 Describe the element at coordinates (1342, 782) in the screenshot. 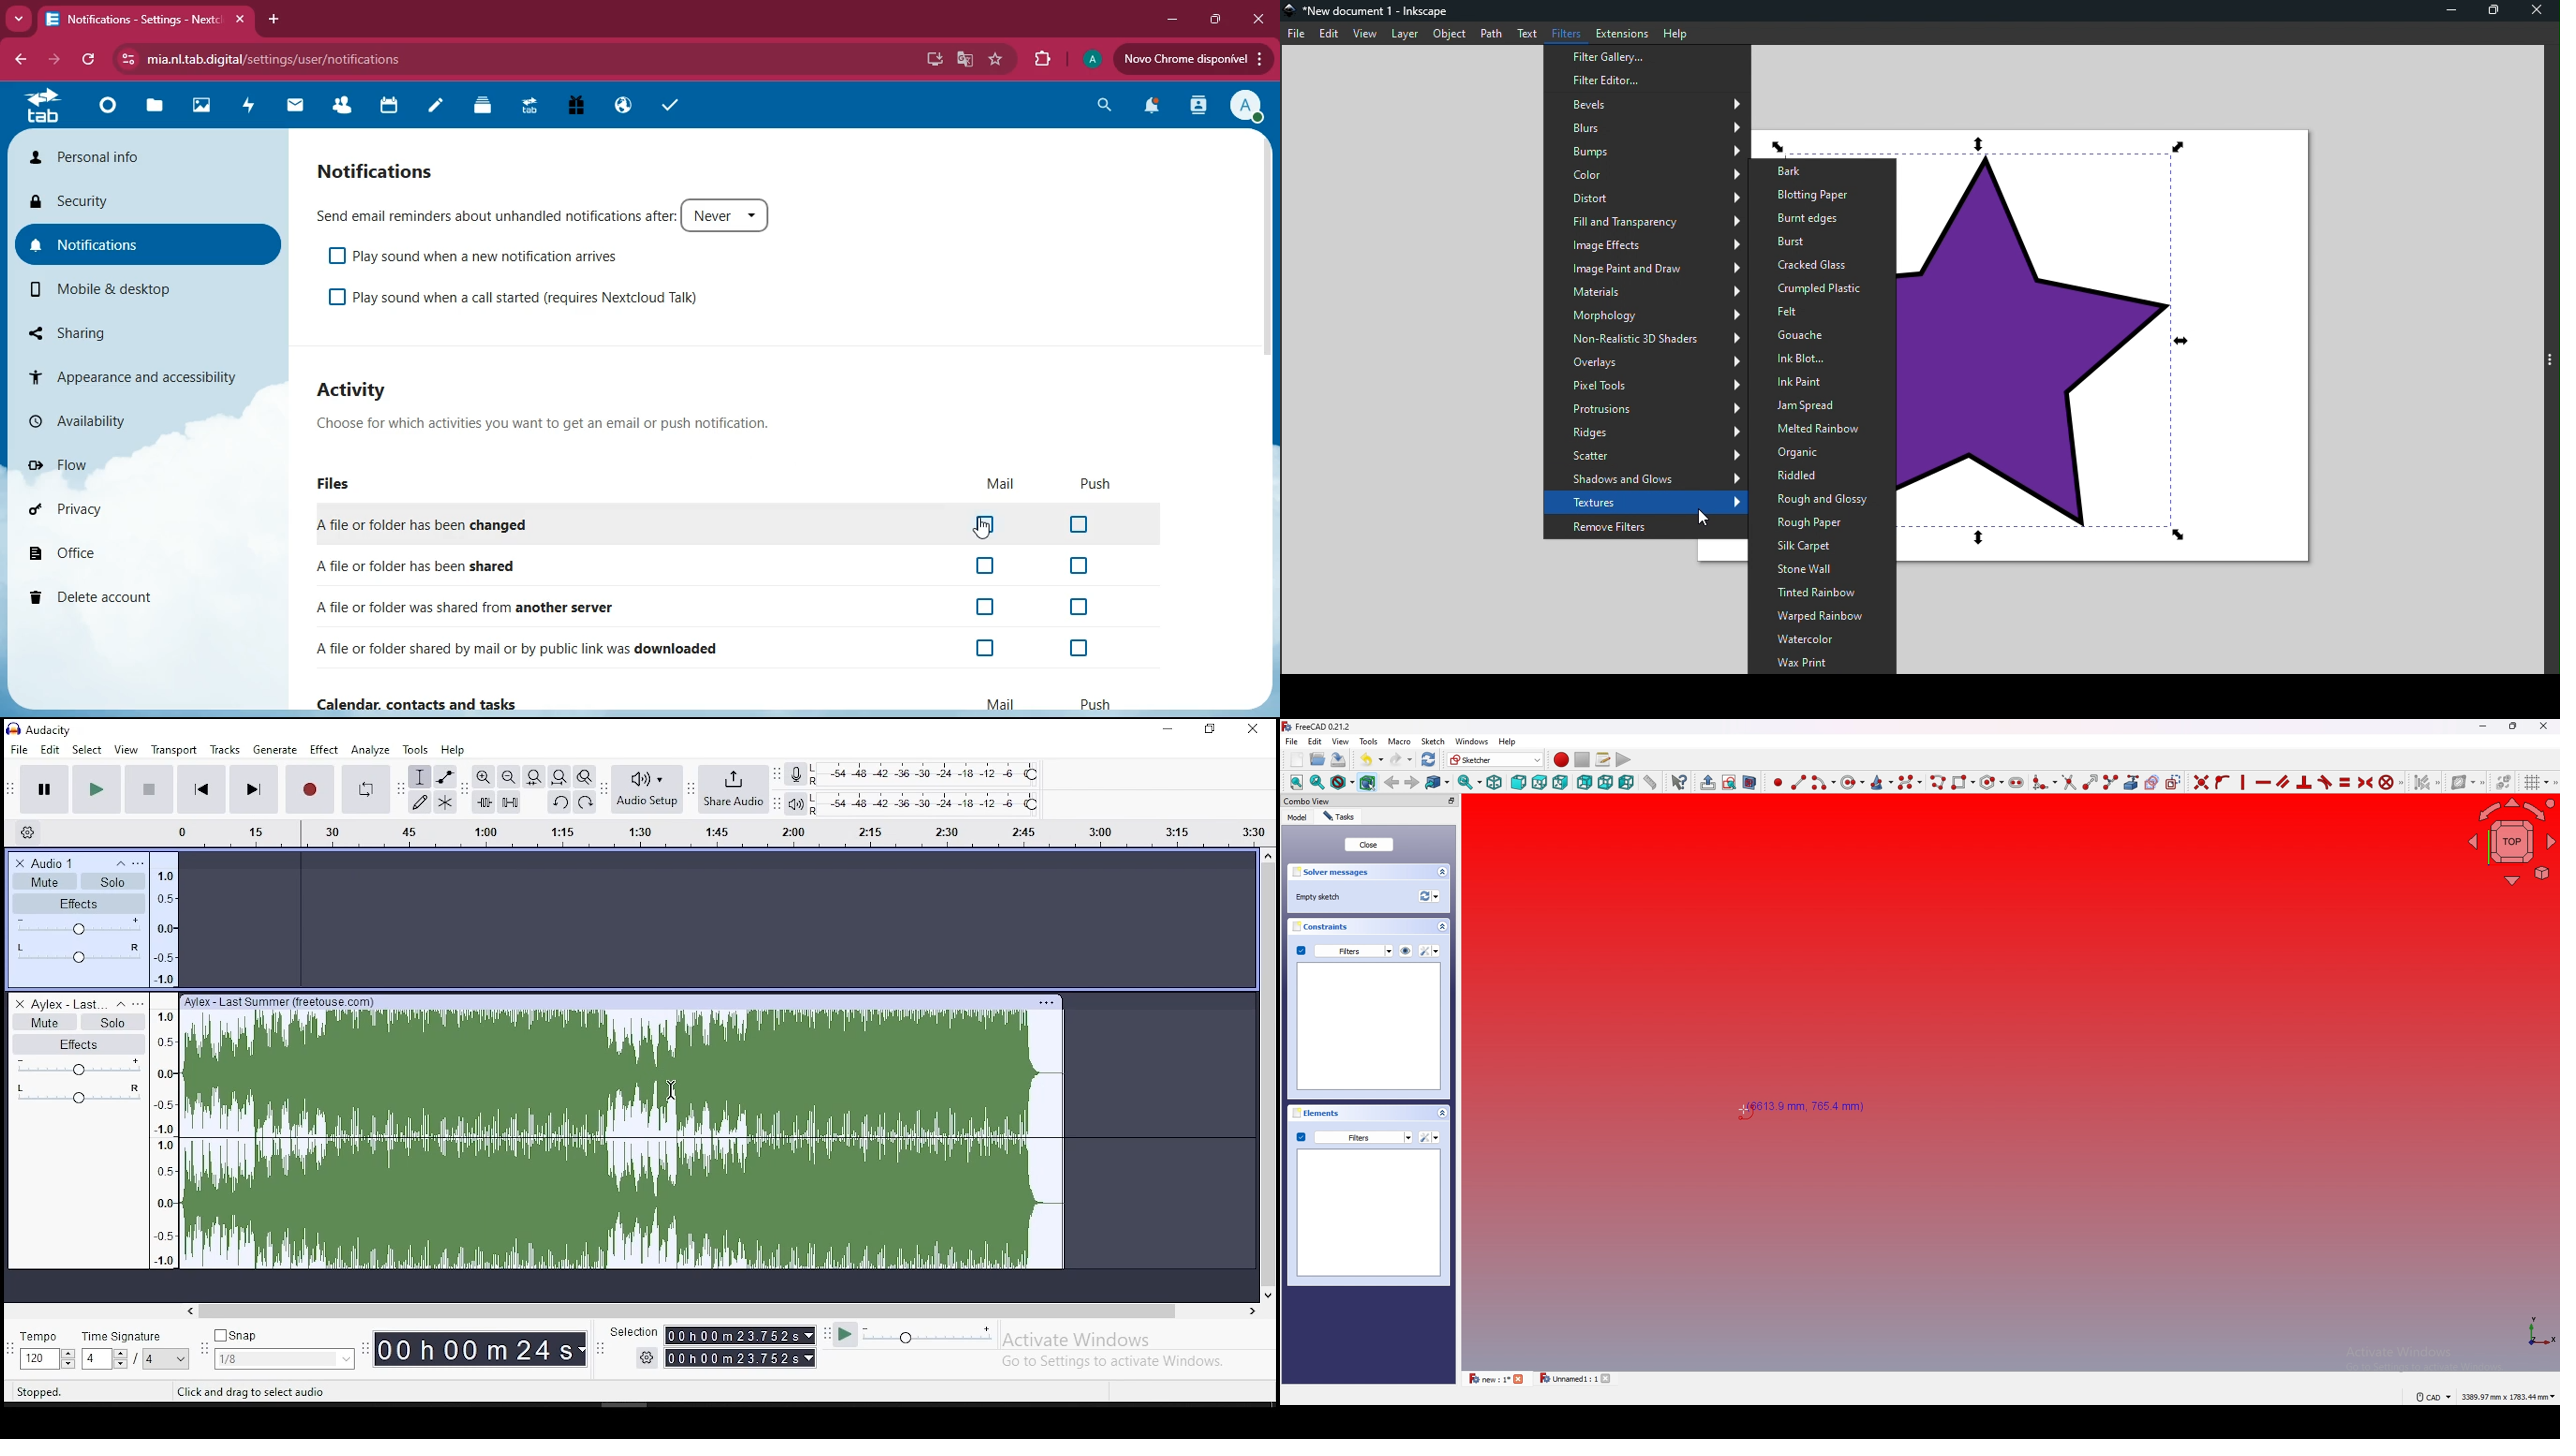

I see `draw style` at that location.